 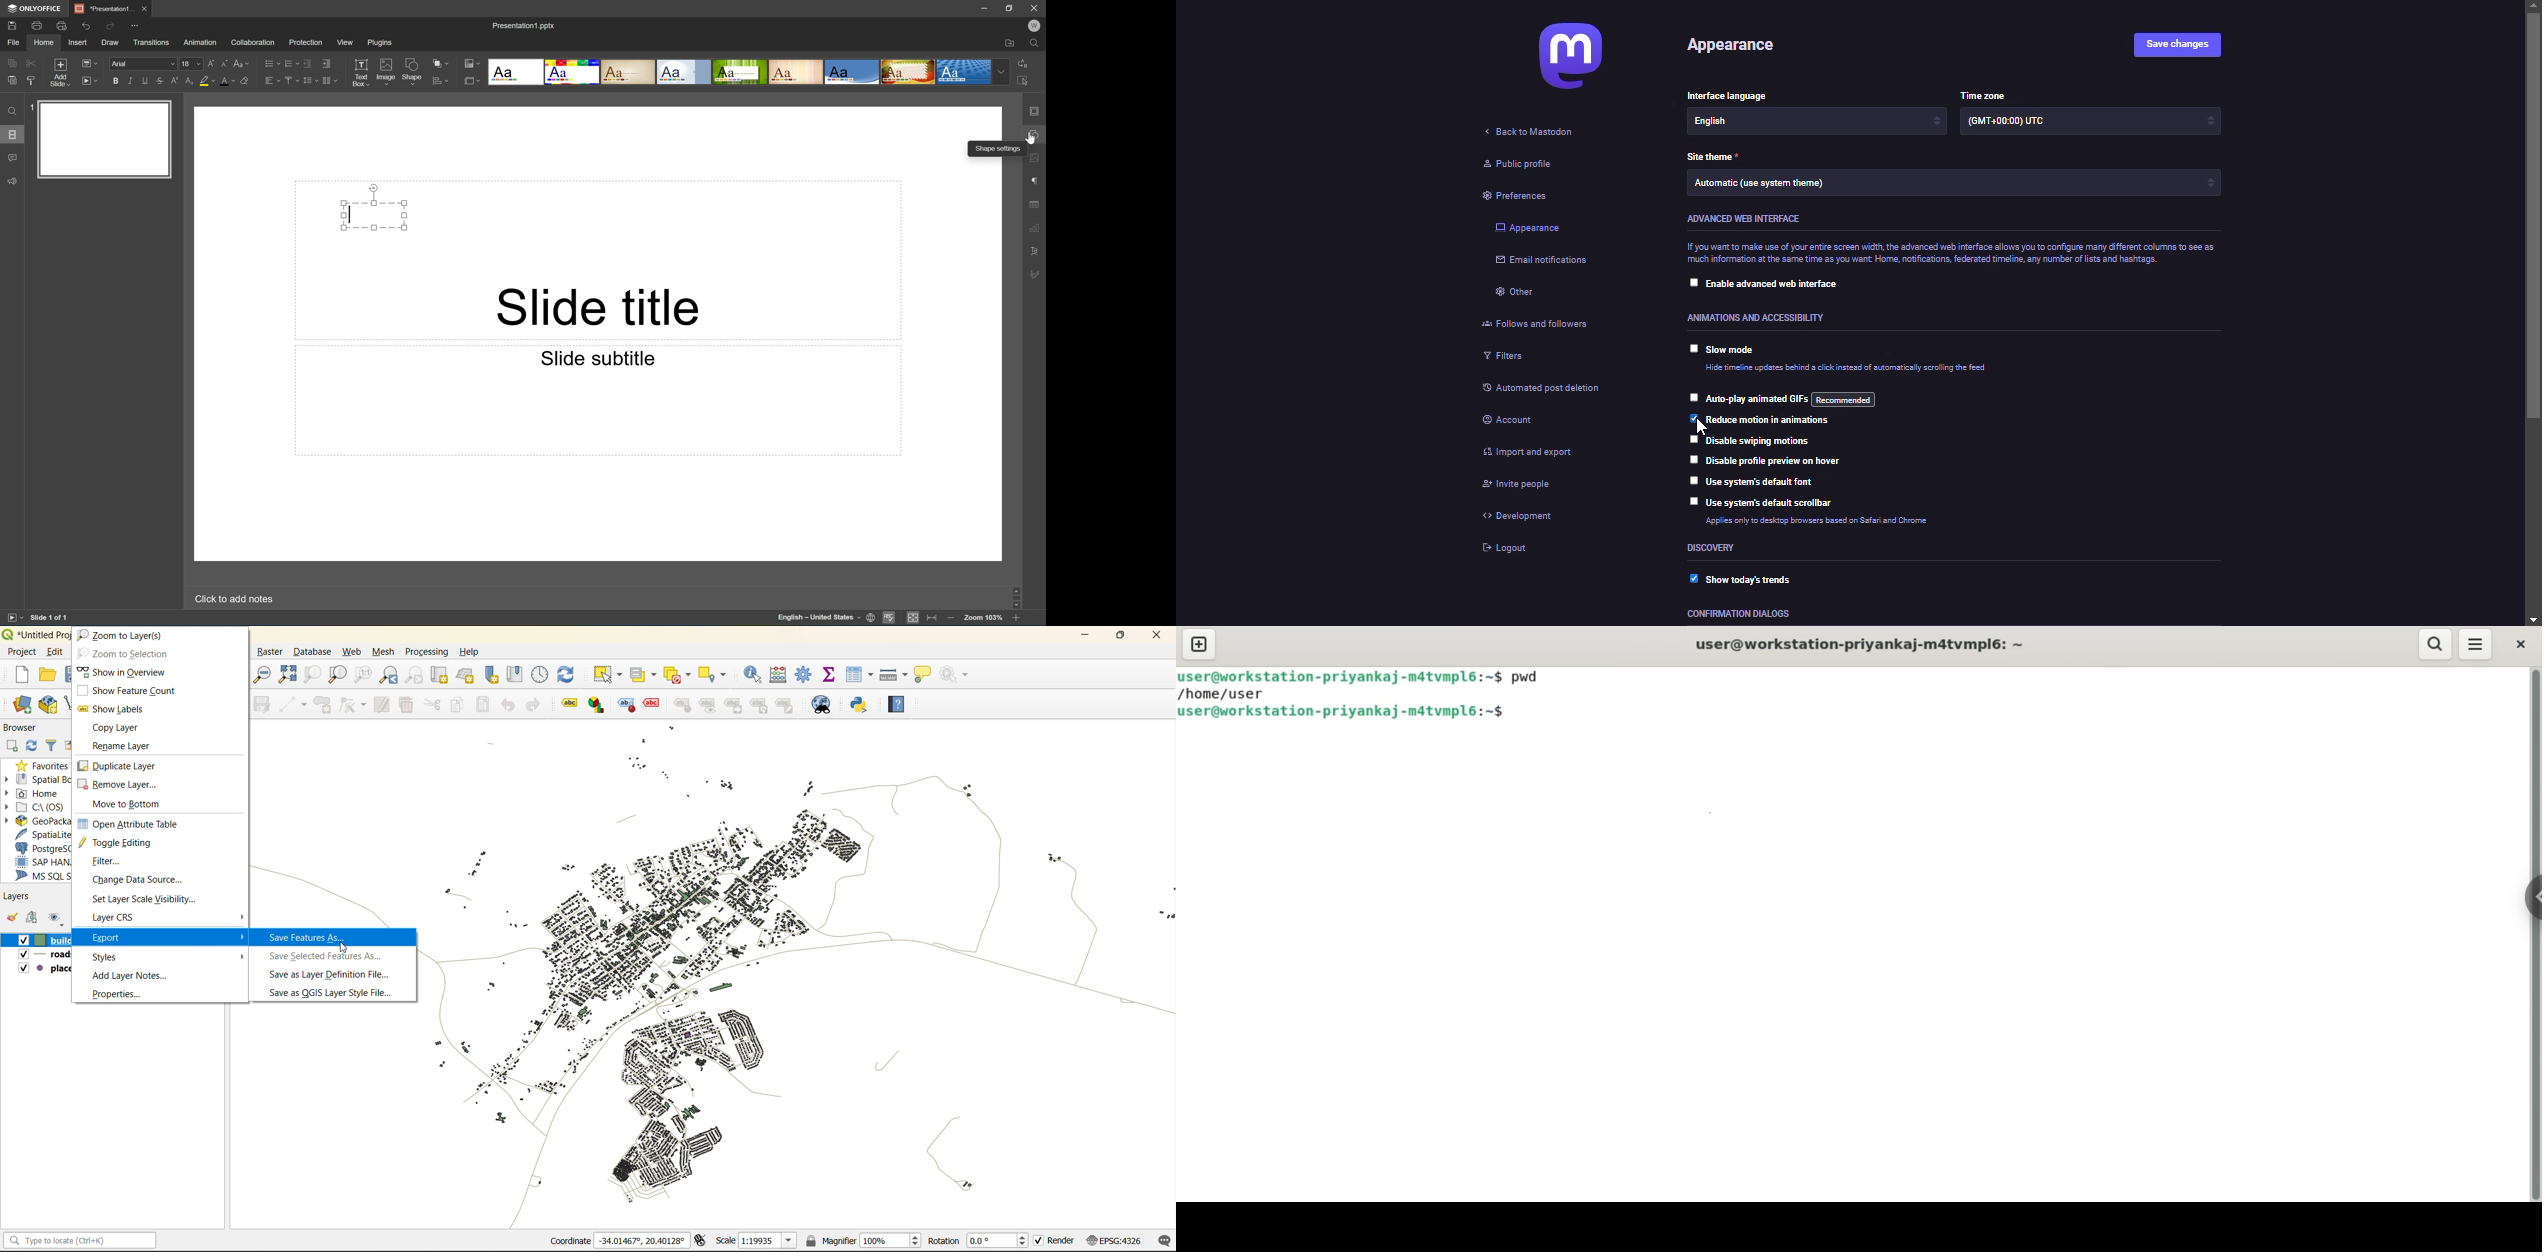 I want to click on open data source manager, so click(x=25, y=705).